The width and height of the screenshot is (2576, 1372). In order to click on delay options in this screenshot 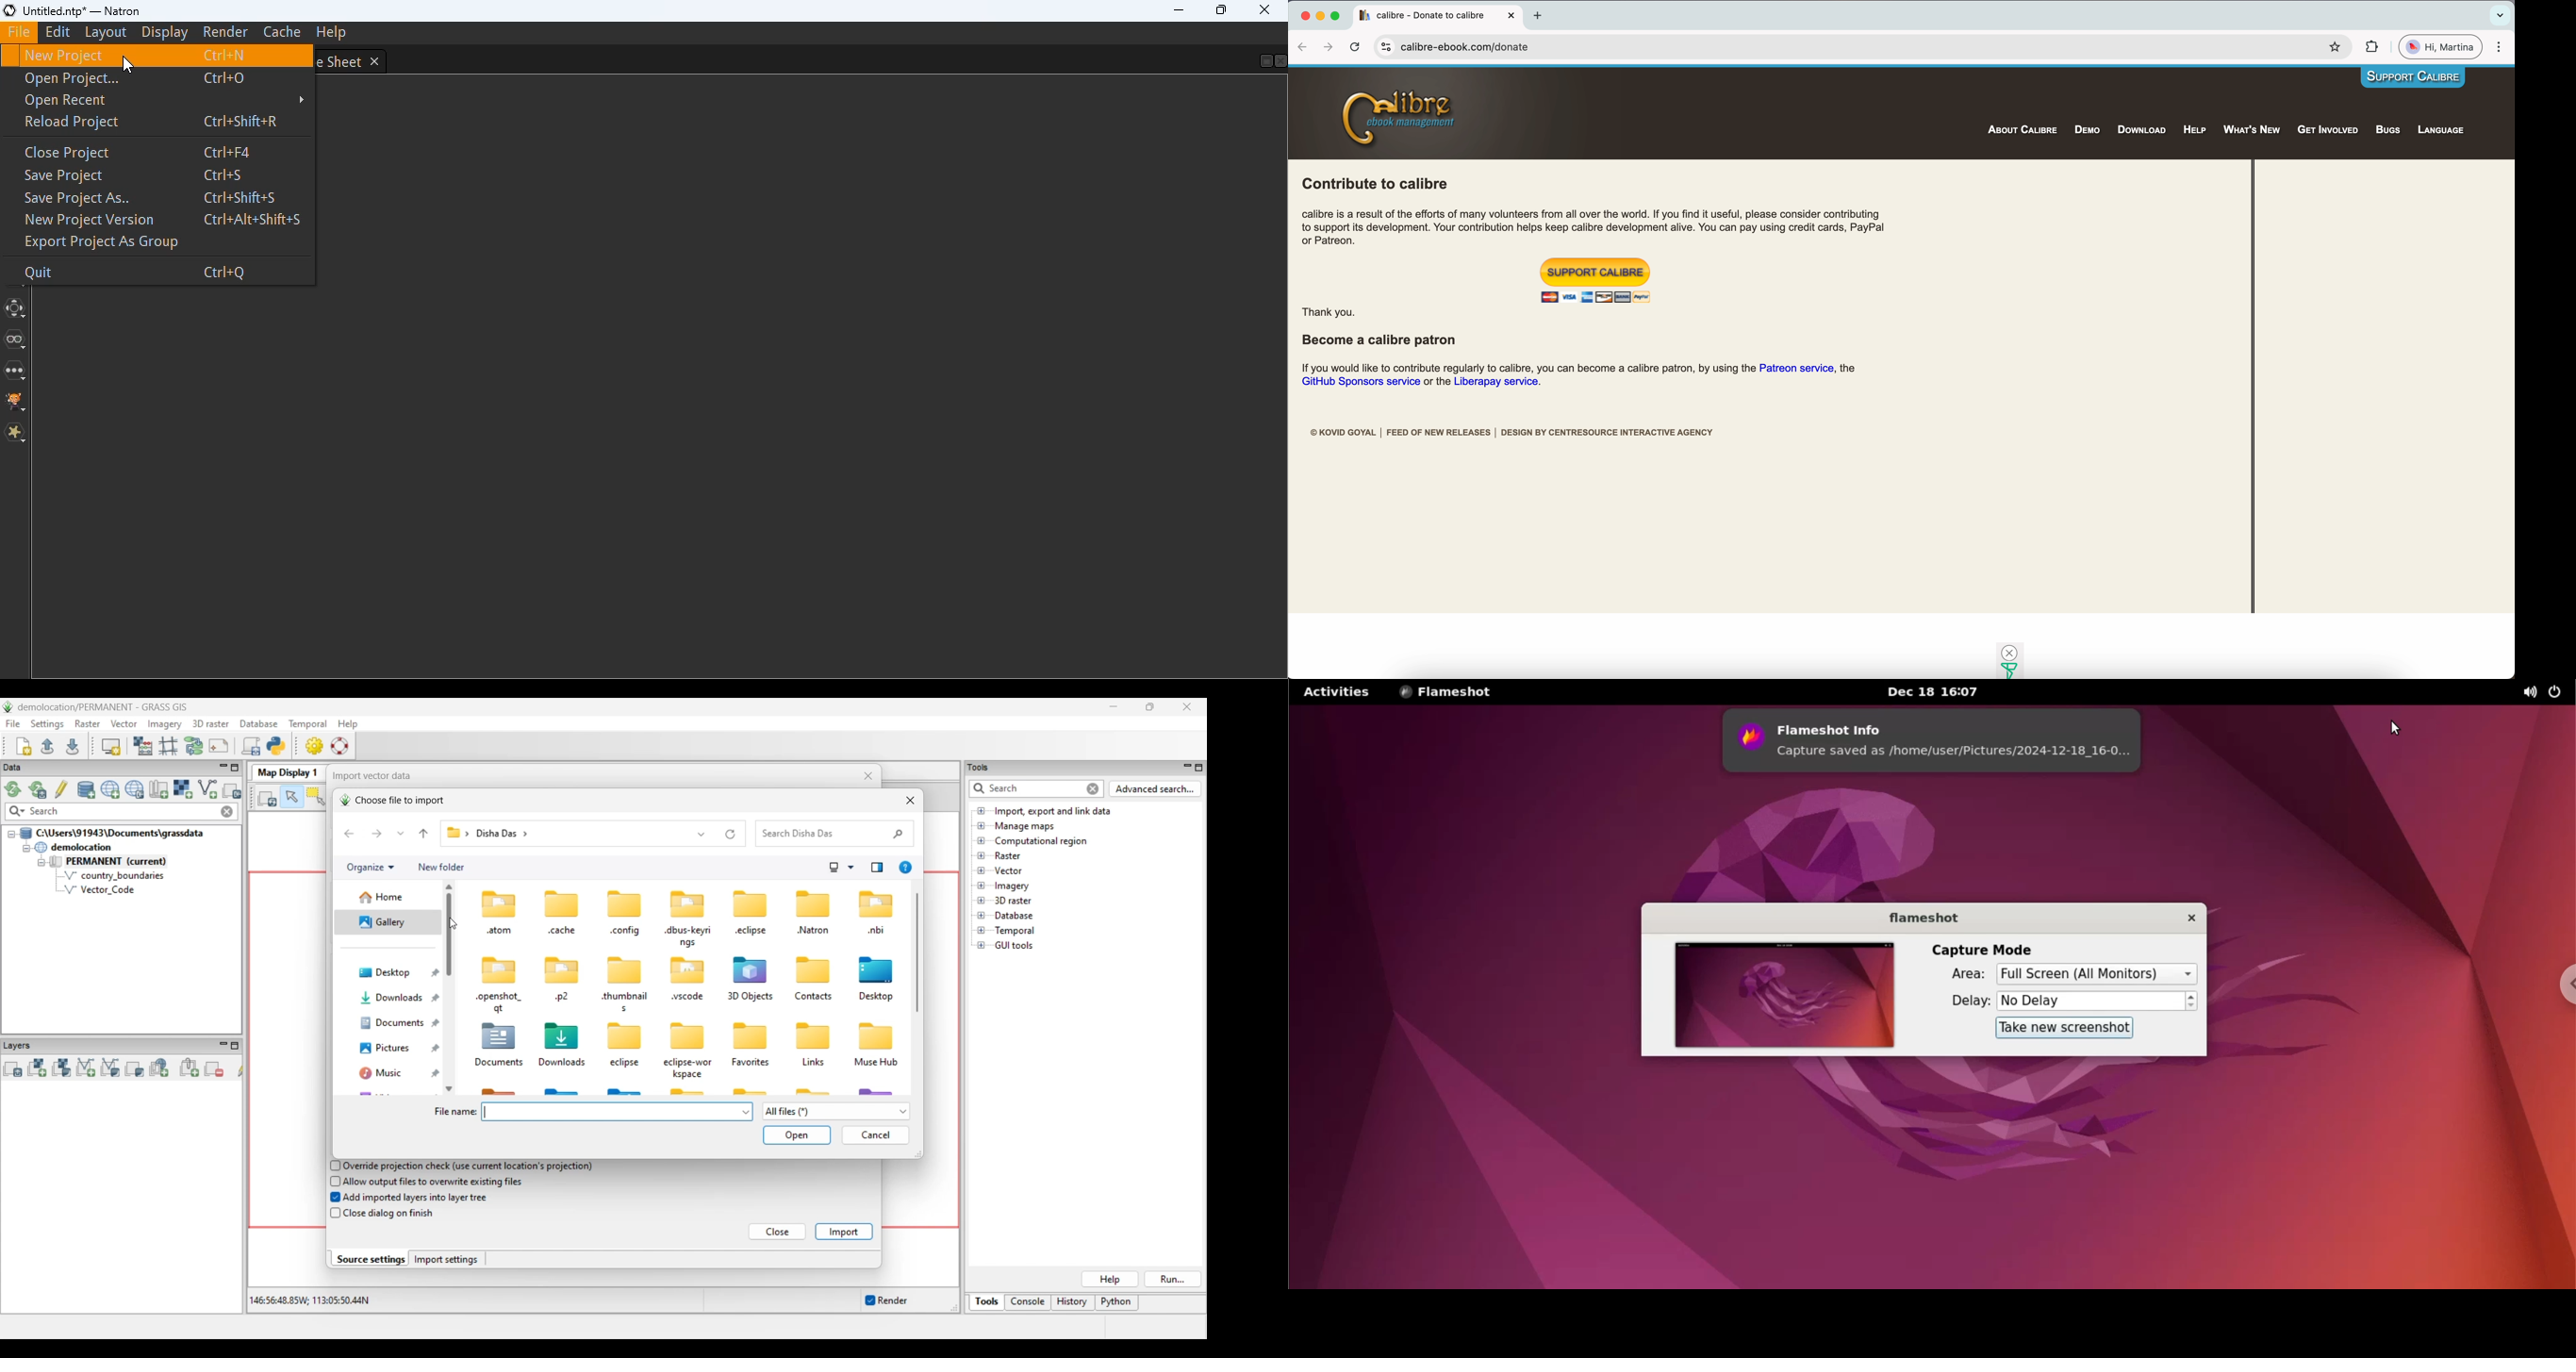, I will do `click(2096, 1001)`.